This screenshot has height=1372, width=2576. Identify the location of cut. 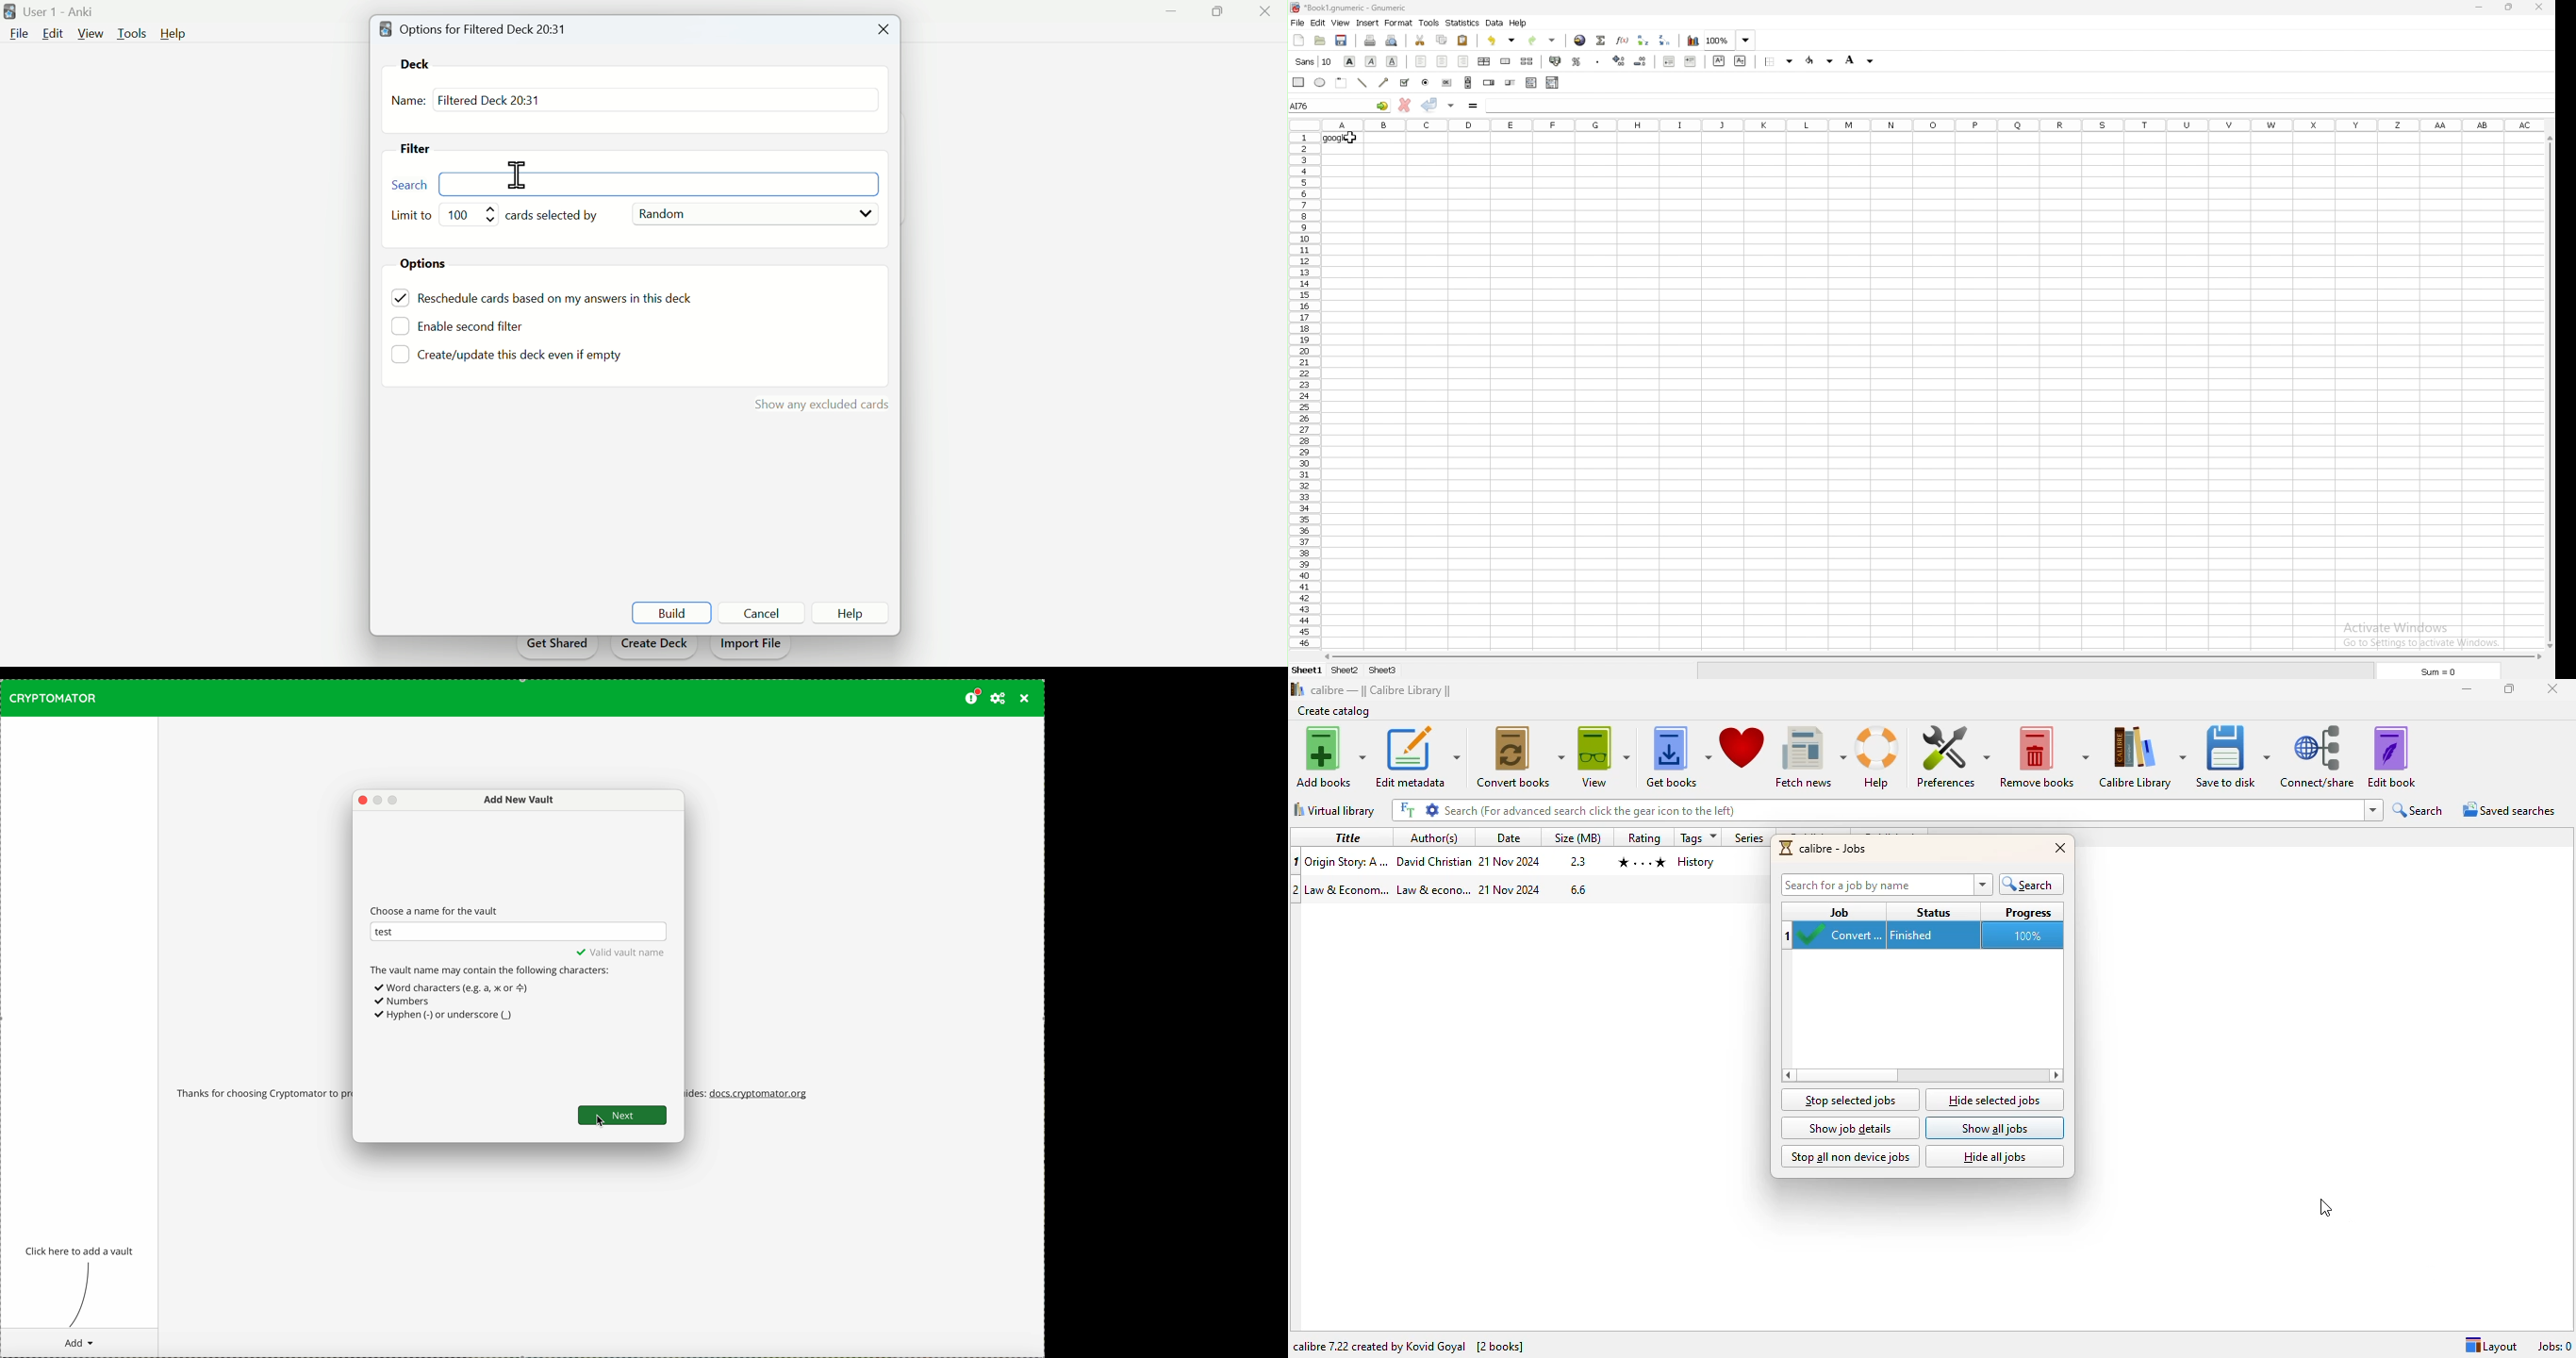
(1420, 40).